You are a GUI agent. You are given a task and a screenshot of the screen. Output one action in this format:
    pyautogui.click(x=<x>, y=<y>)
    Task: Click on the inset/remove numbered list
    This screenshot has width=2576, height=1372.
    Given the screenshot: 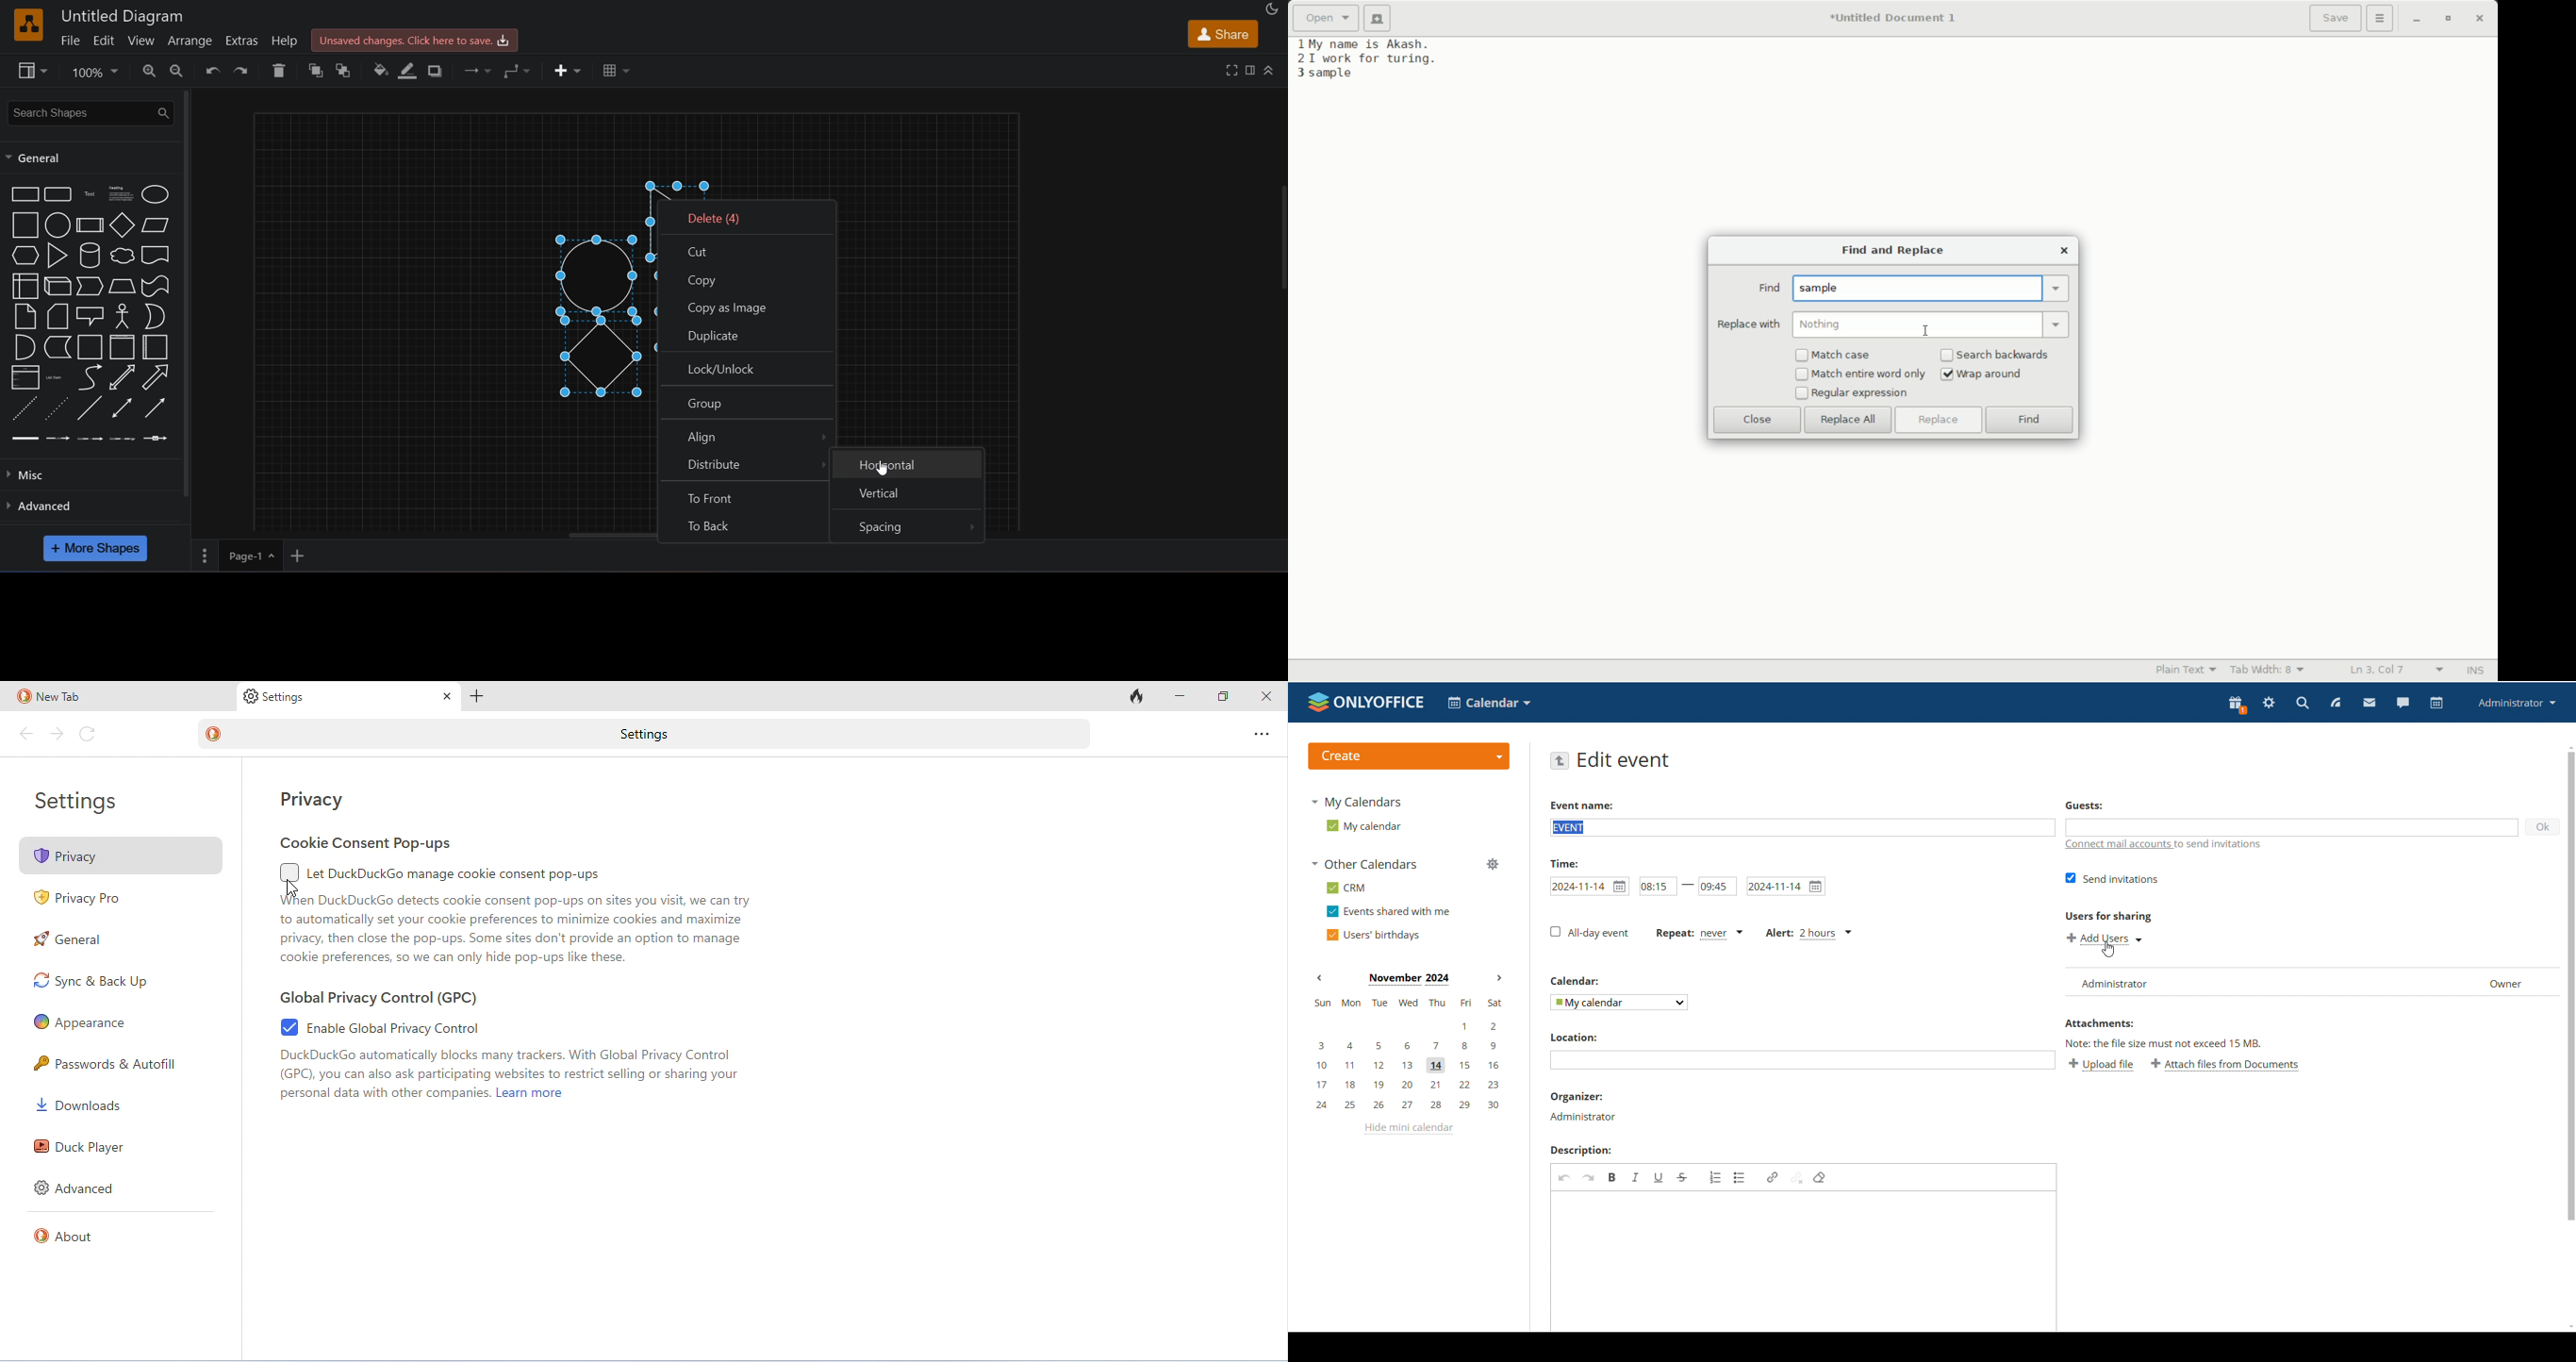 What is the action you would take?
    pyautogui.click(x=1715, y=1178)
    